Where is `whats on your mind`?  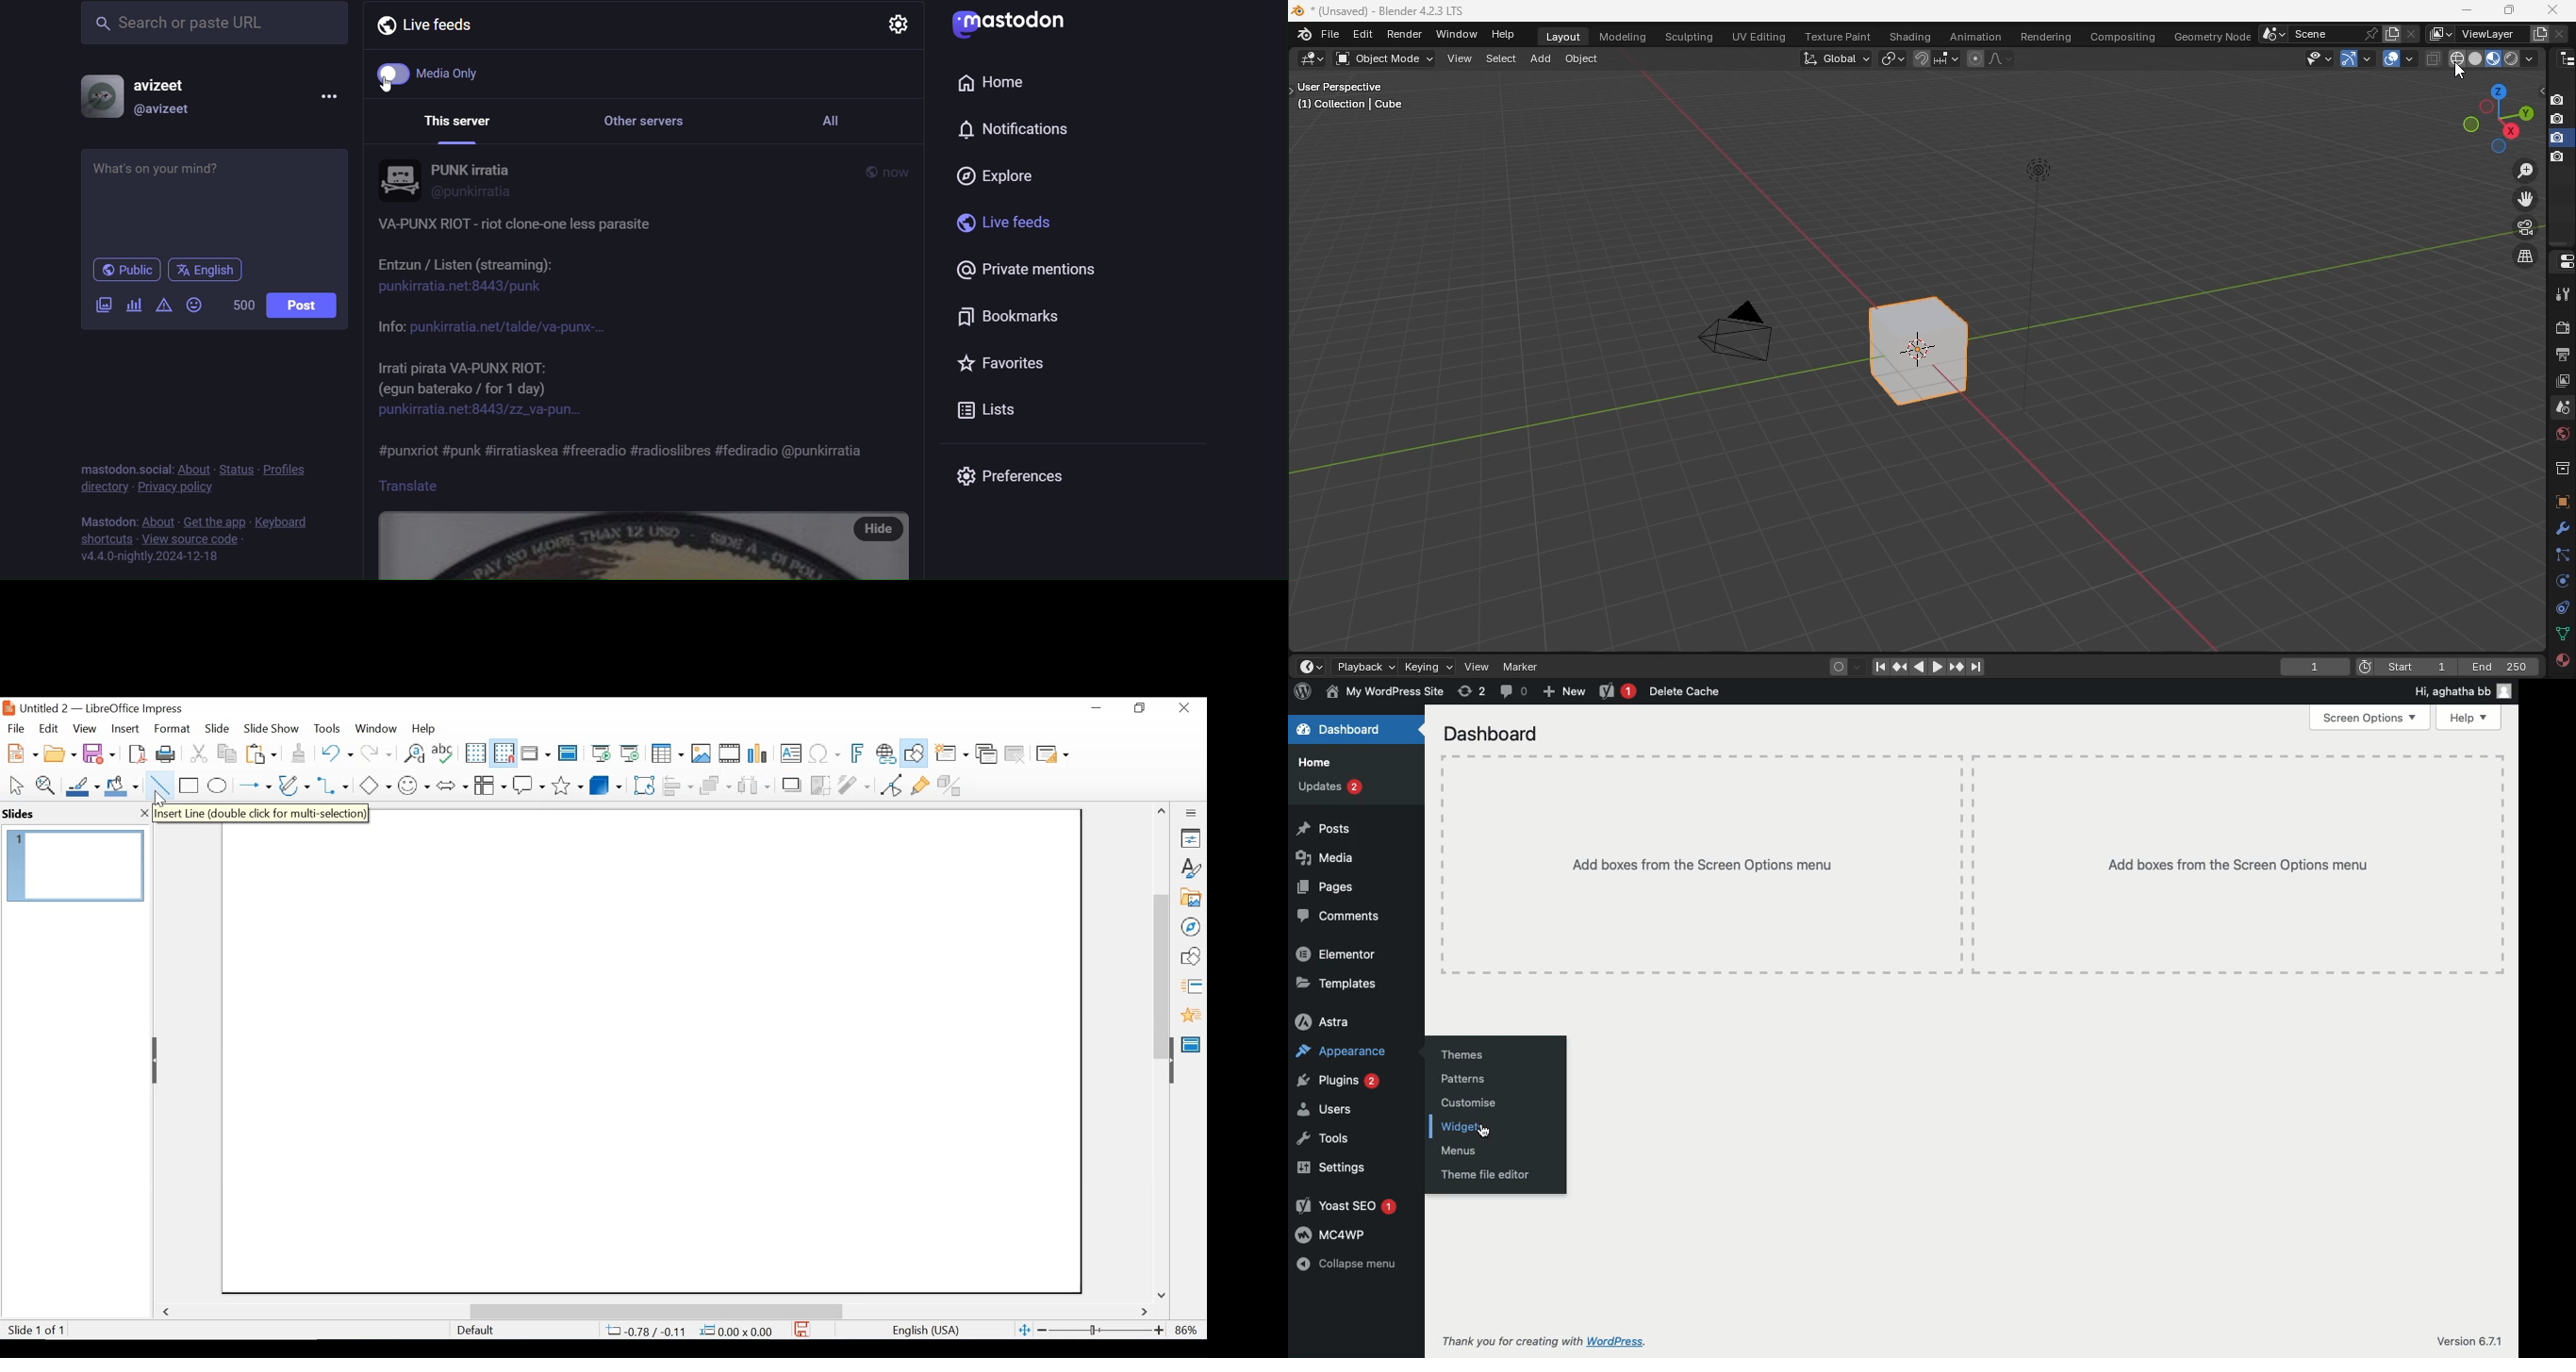 whats on your mind is located at coordinates (216, 196).